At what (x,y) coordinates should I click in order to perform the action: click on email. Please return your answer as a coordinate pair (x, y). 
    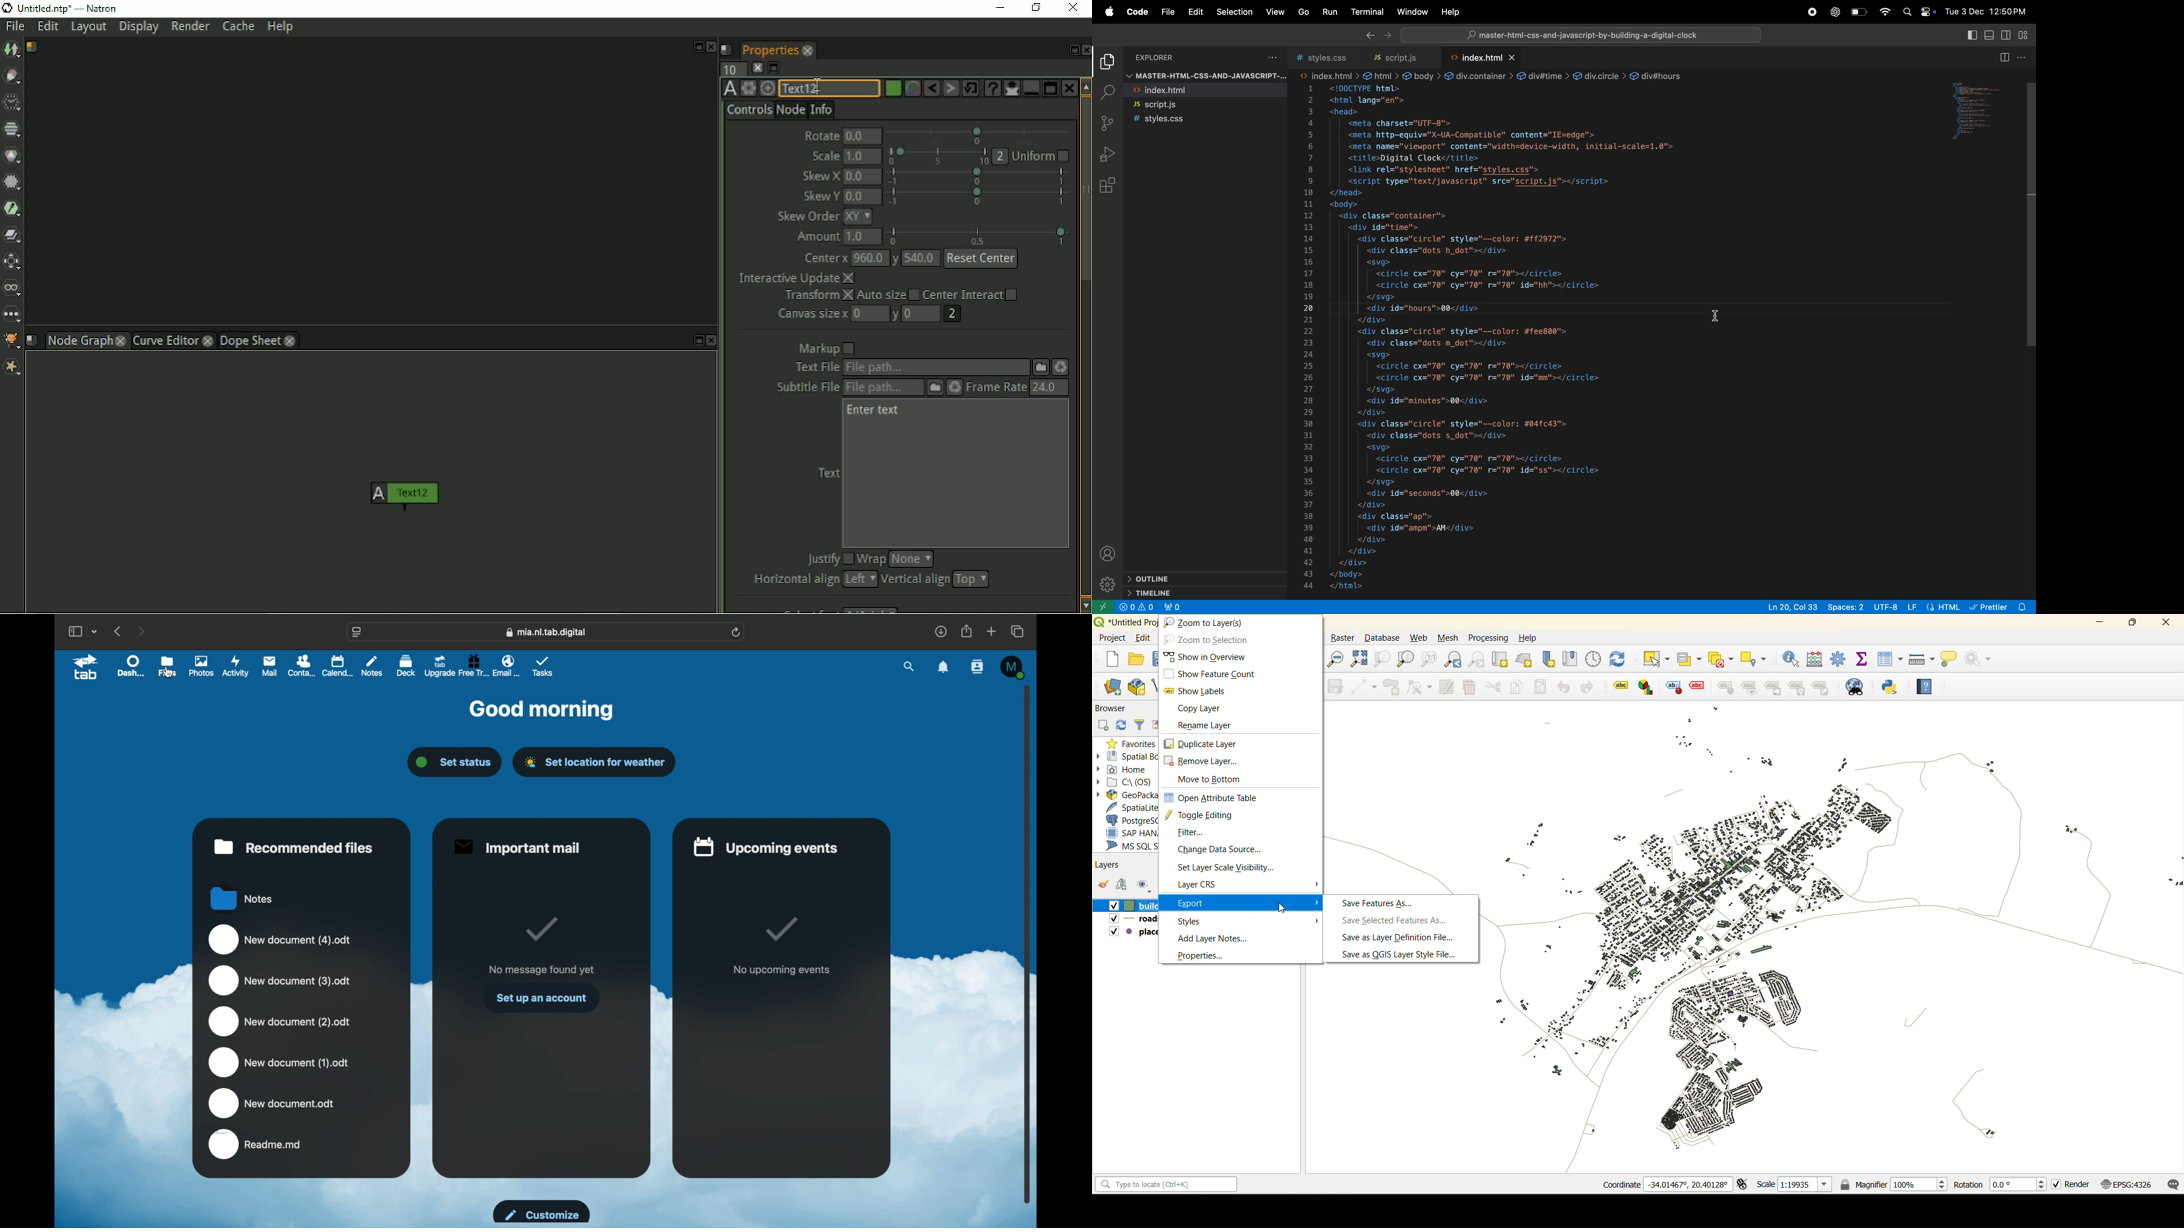
    Looking at the image, I should click on (508, 665).